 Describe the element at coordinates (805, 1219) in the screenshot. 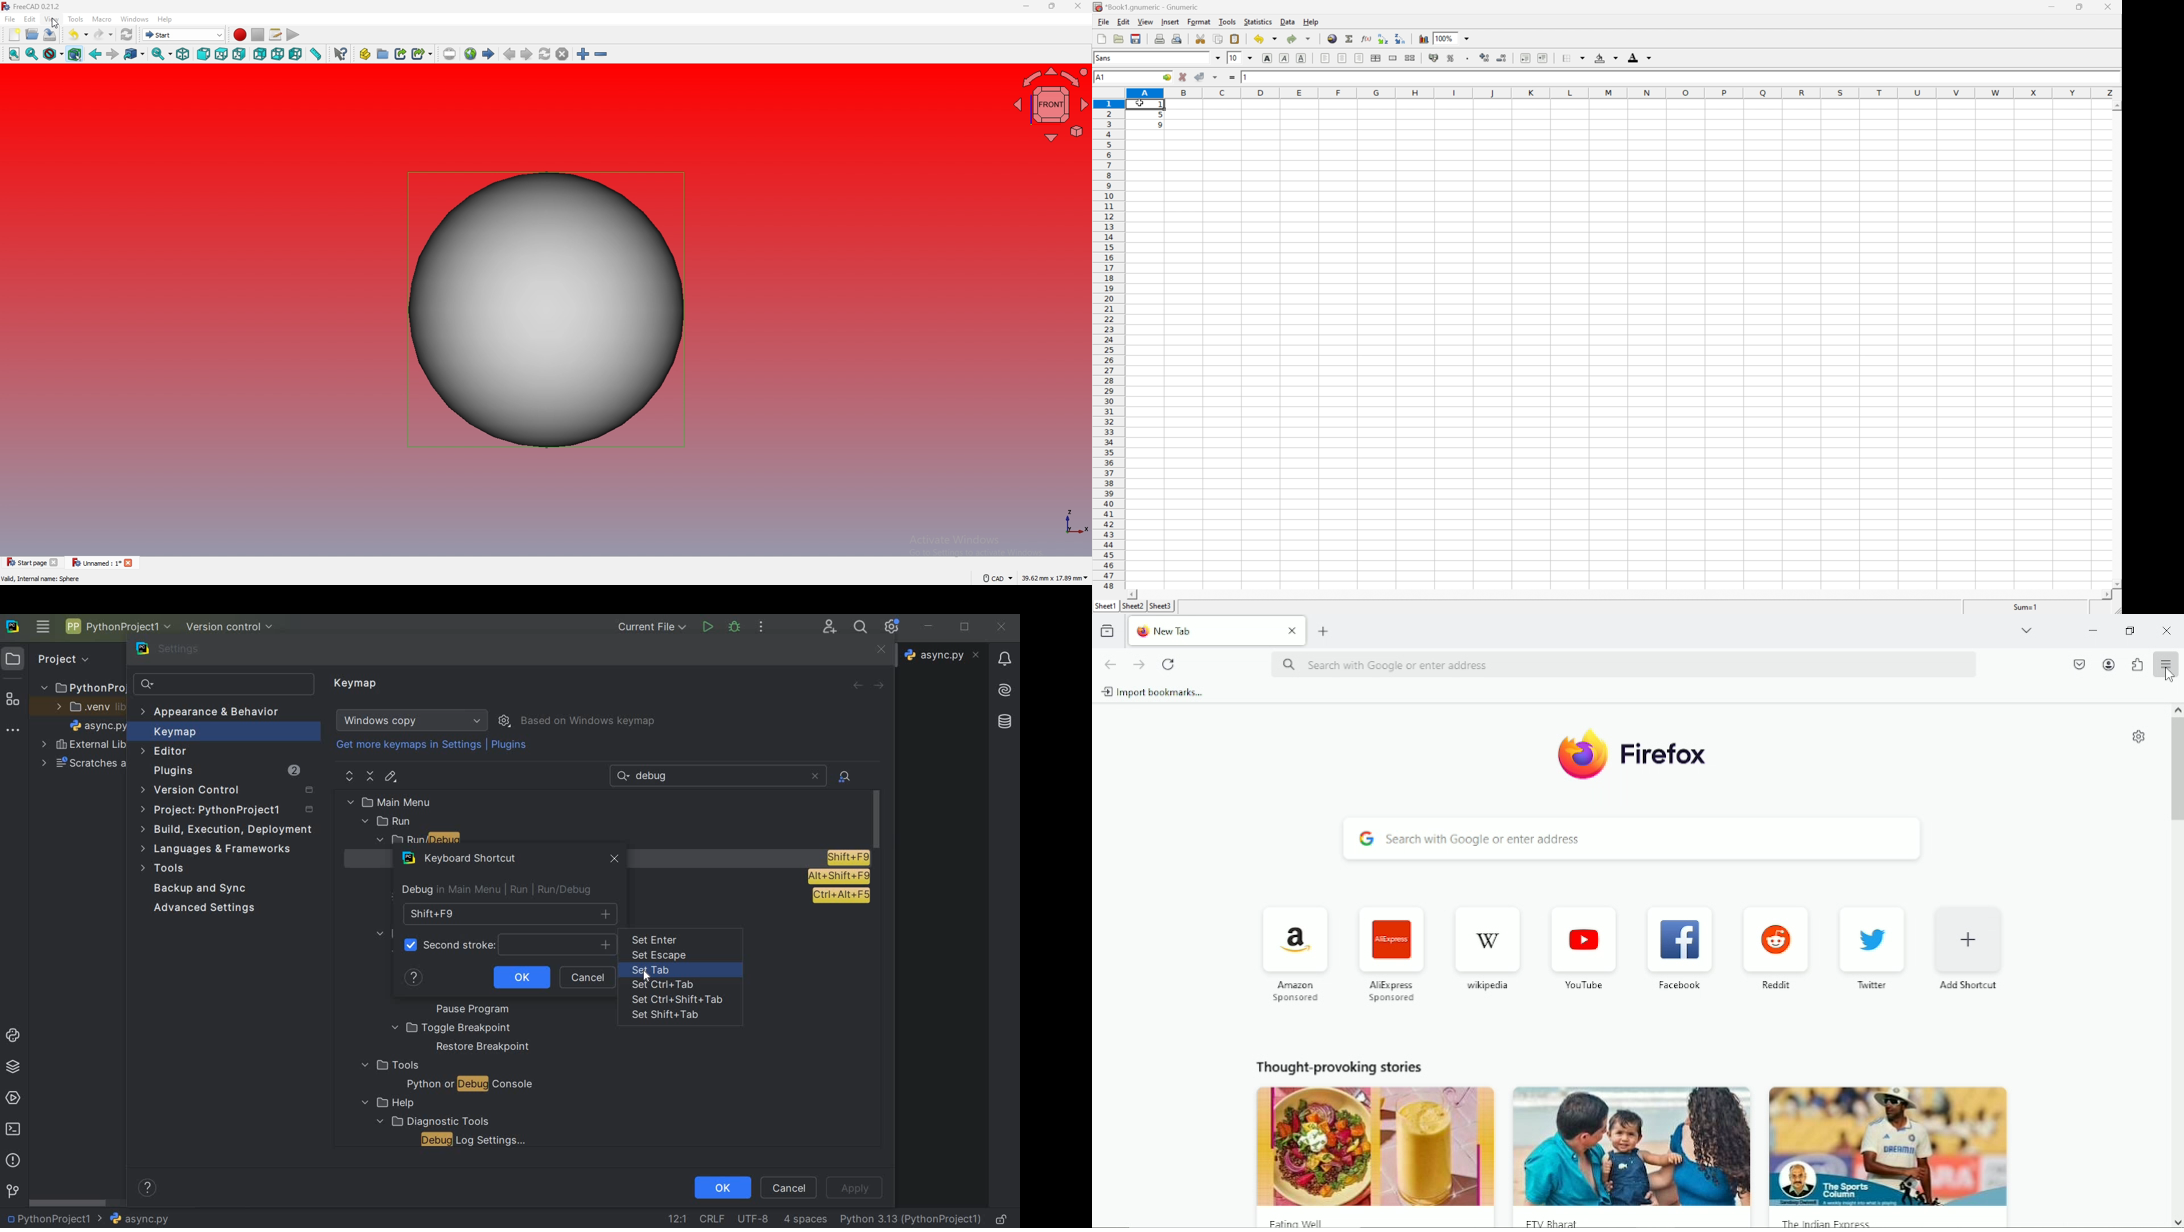

I see `indent` at that location.